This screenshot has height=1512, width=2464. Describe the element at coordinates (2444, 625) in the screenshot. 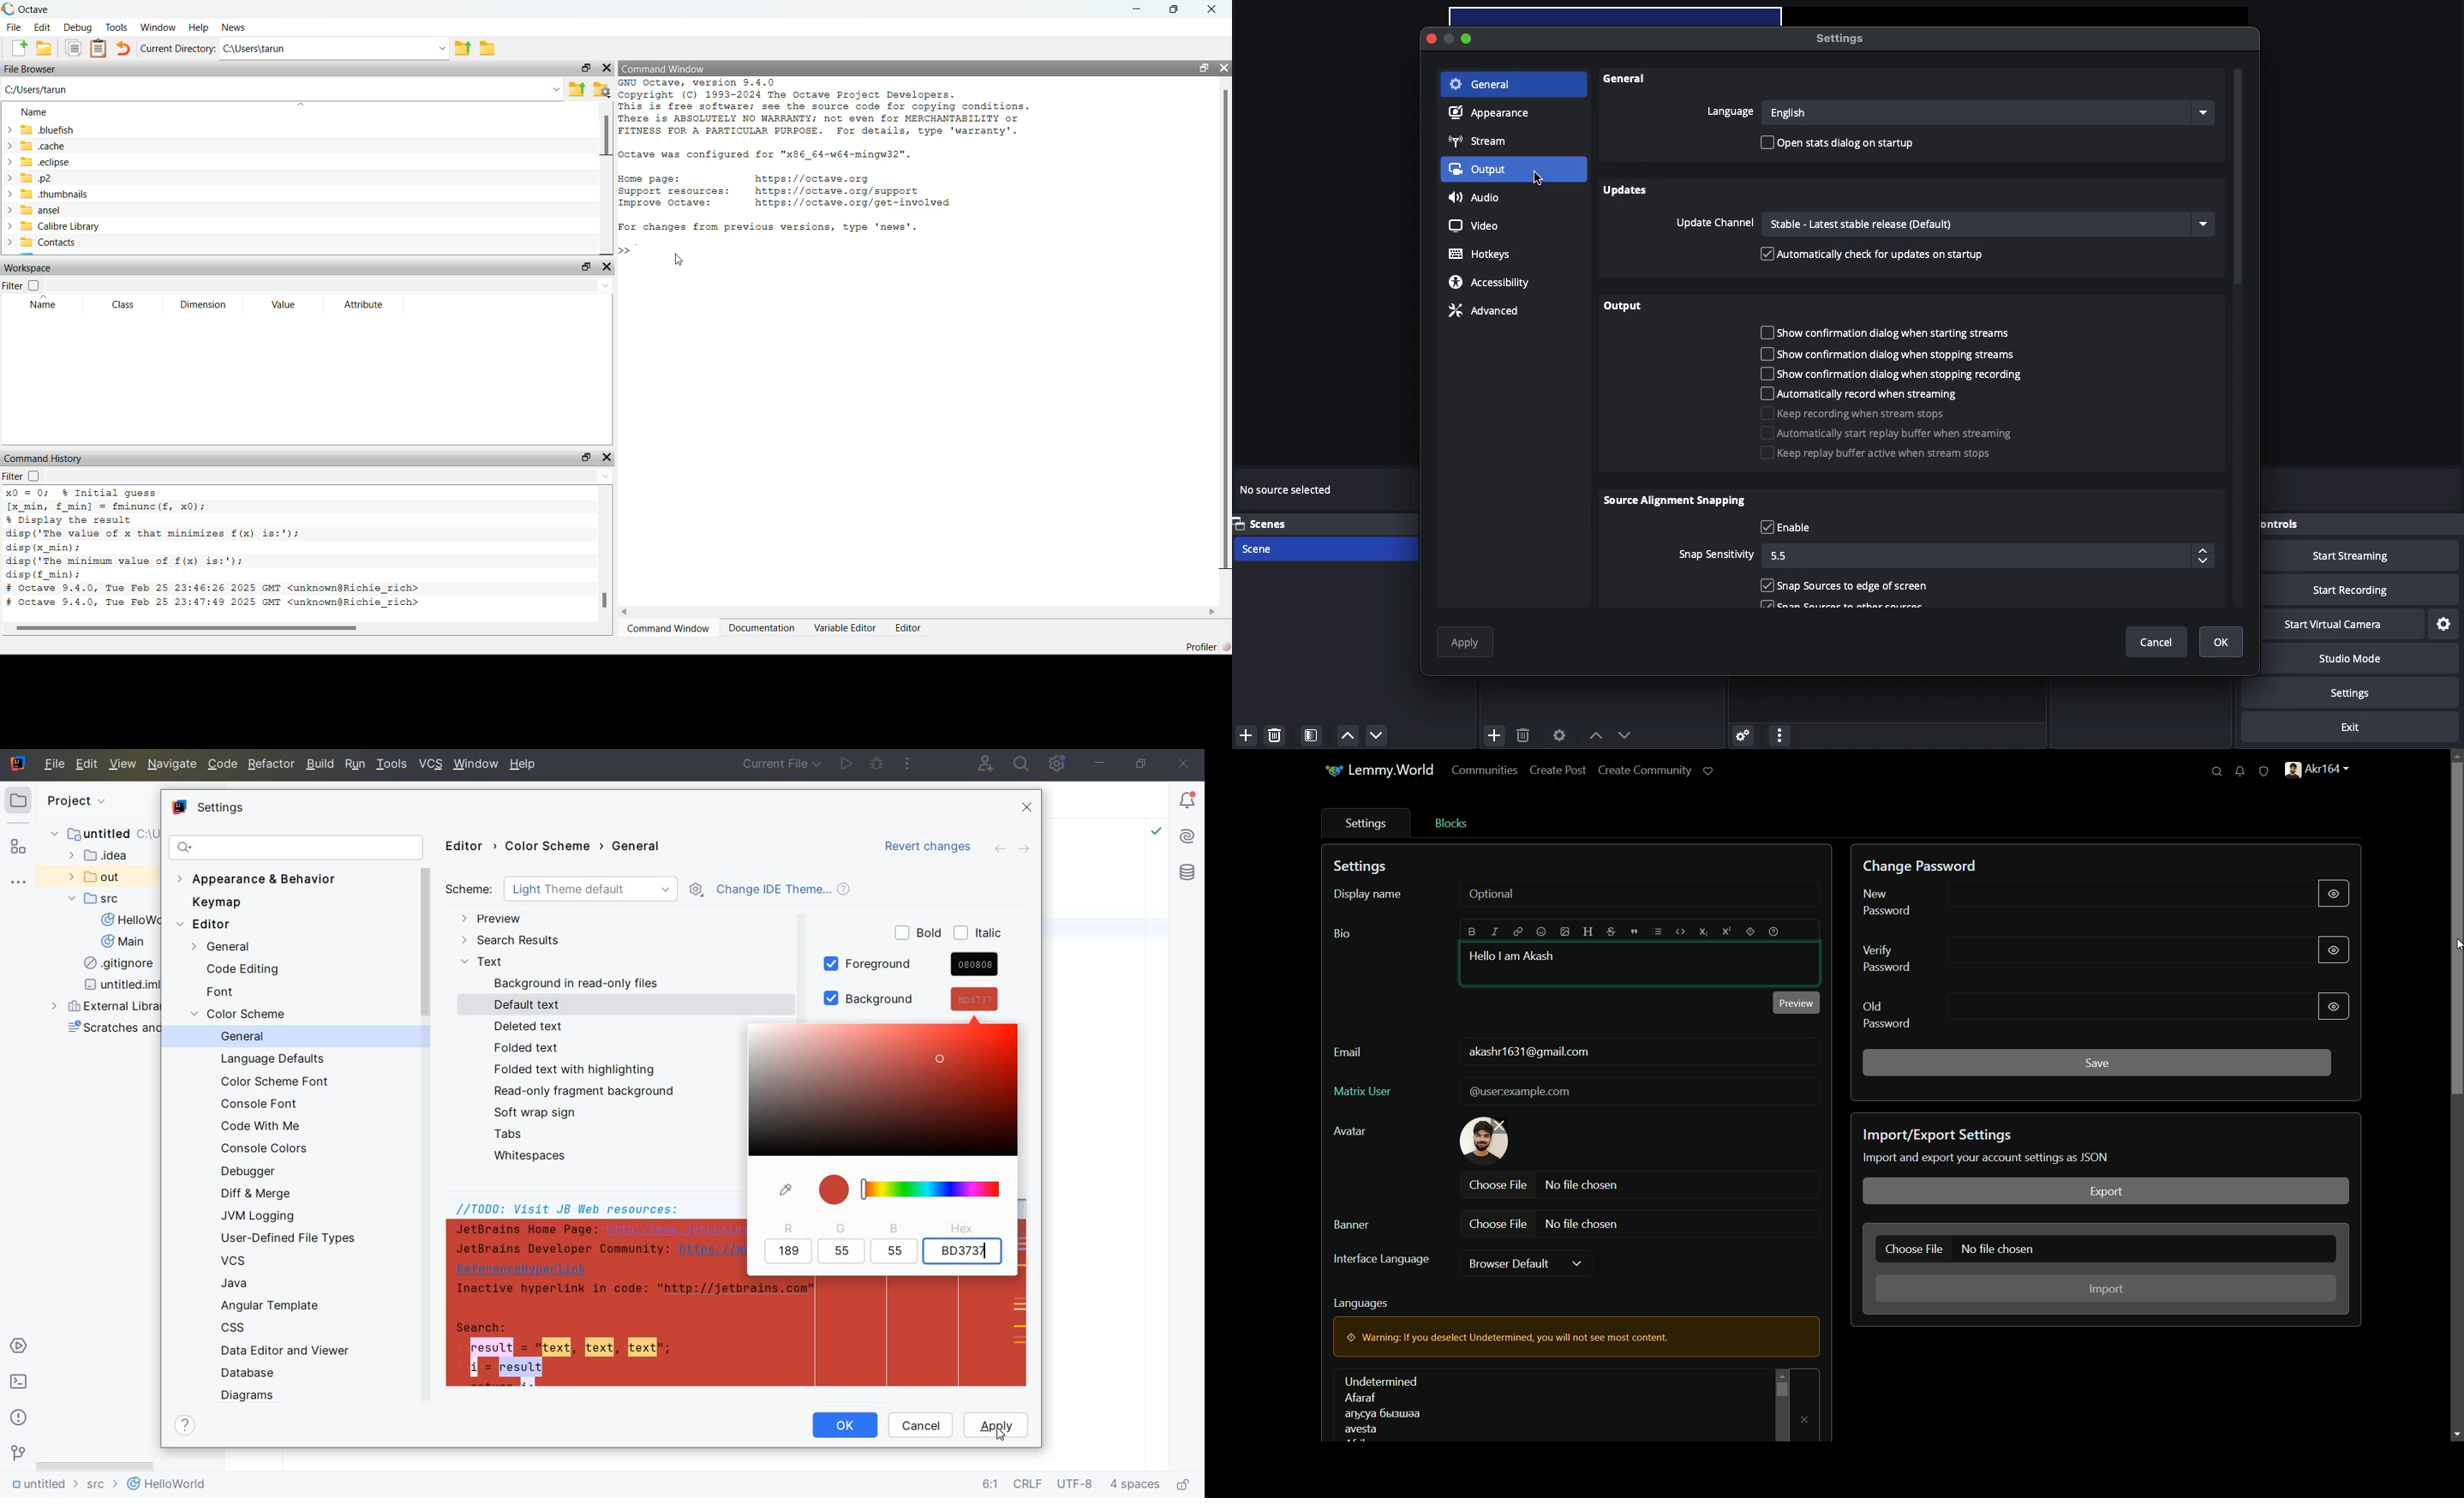

I see `Settings` at that location.